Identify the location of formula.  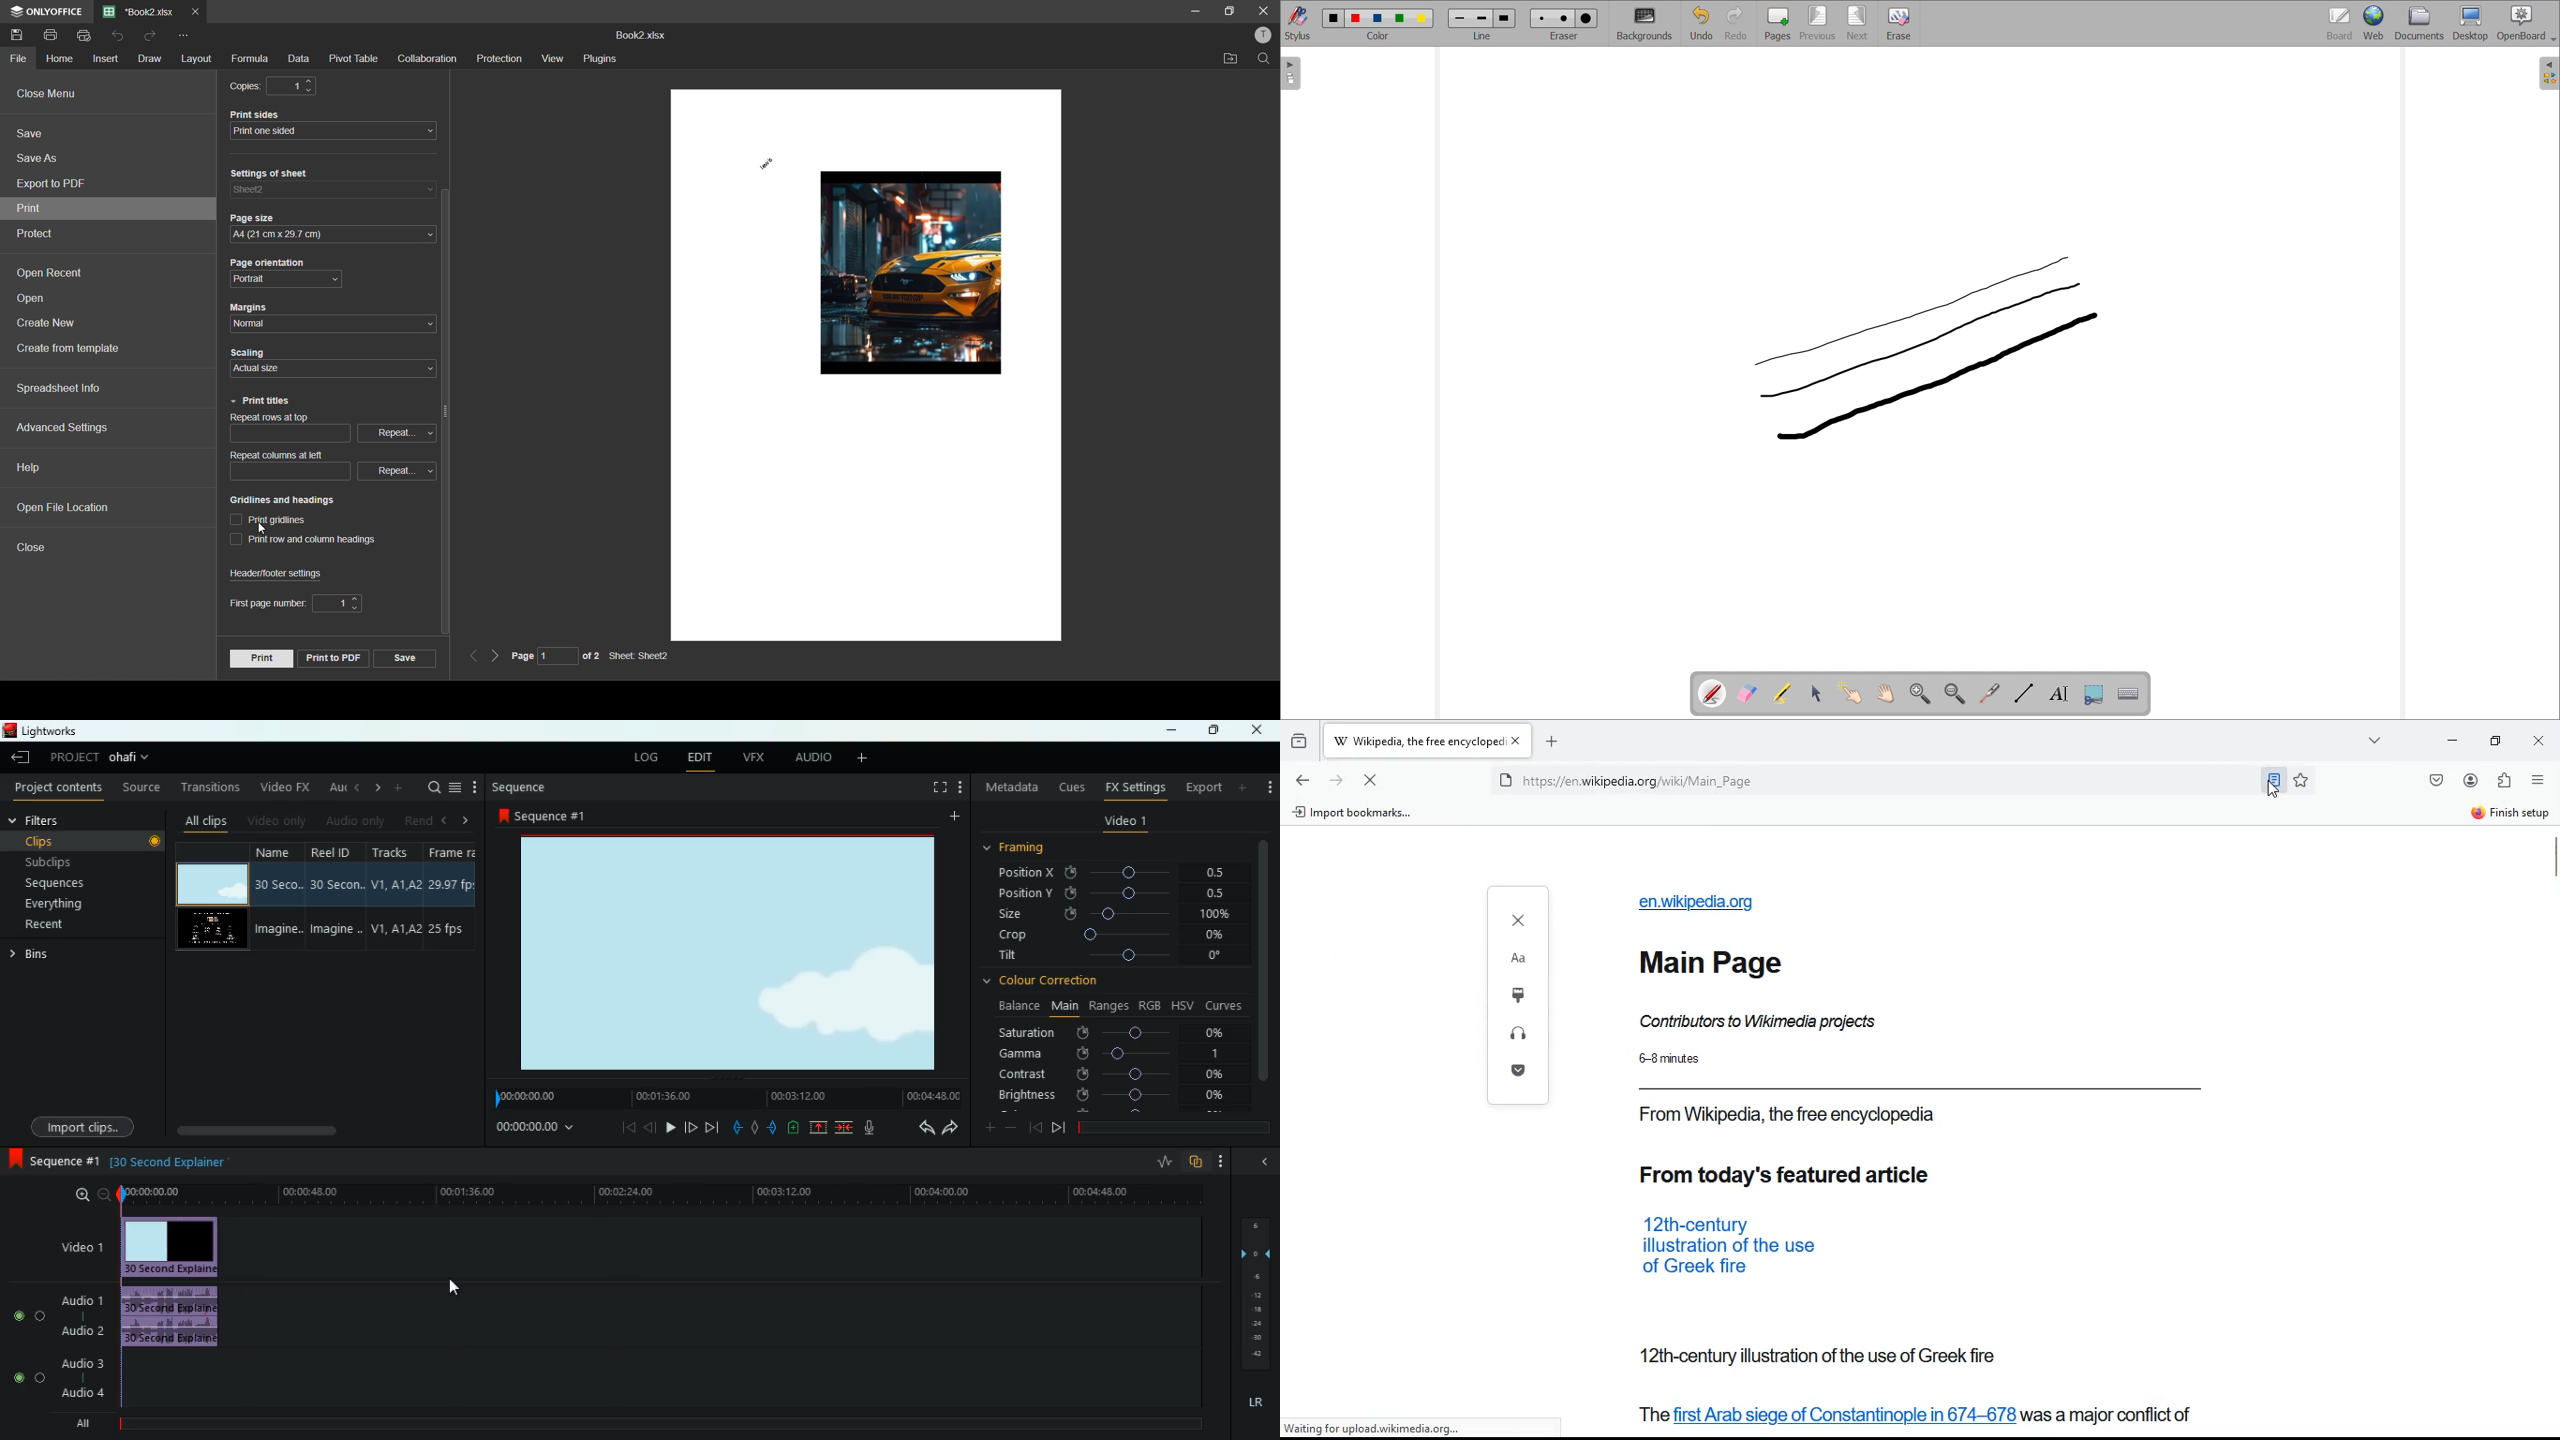
(249, 59).